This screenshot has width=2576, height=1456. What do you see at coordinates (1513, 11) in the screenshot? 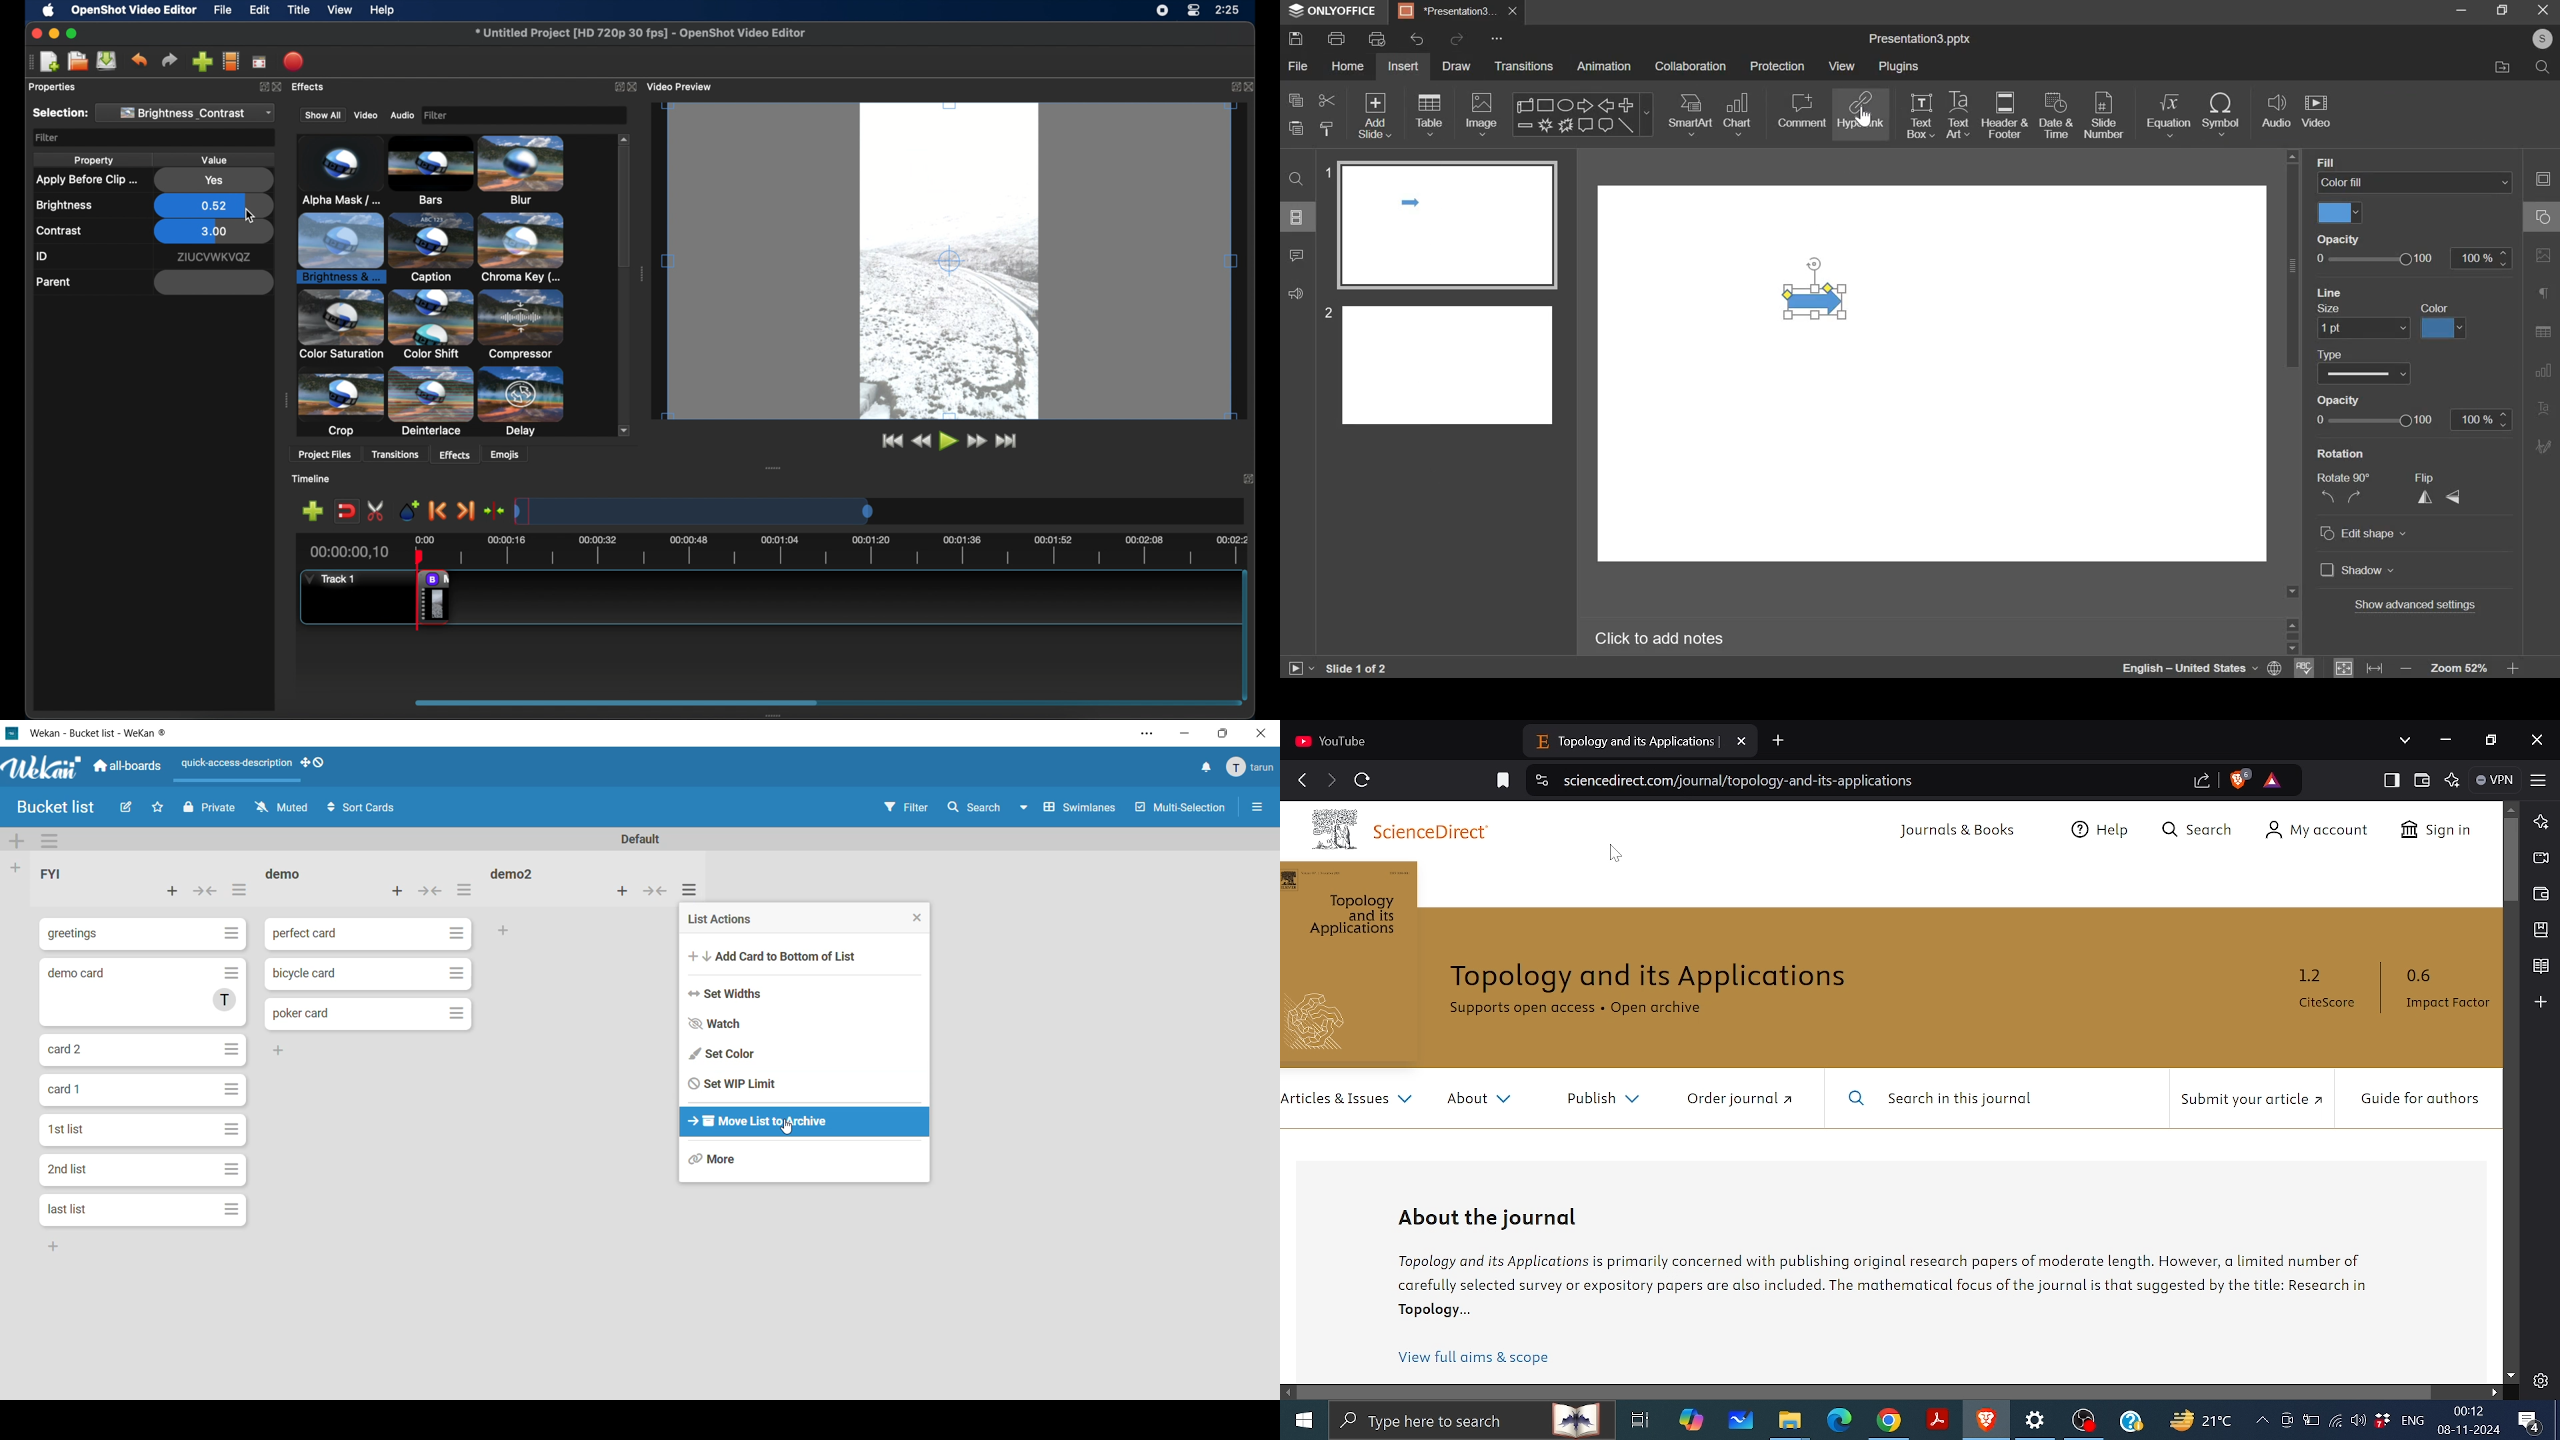
I see `close` at bounding box center [1513, 11].